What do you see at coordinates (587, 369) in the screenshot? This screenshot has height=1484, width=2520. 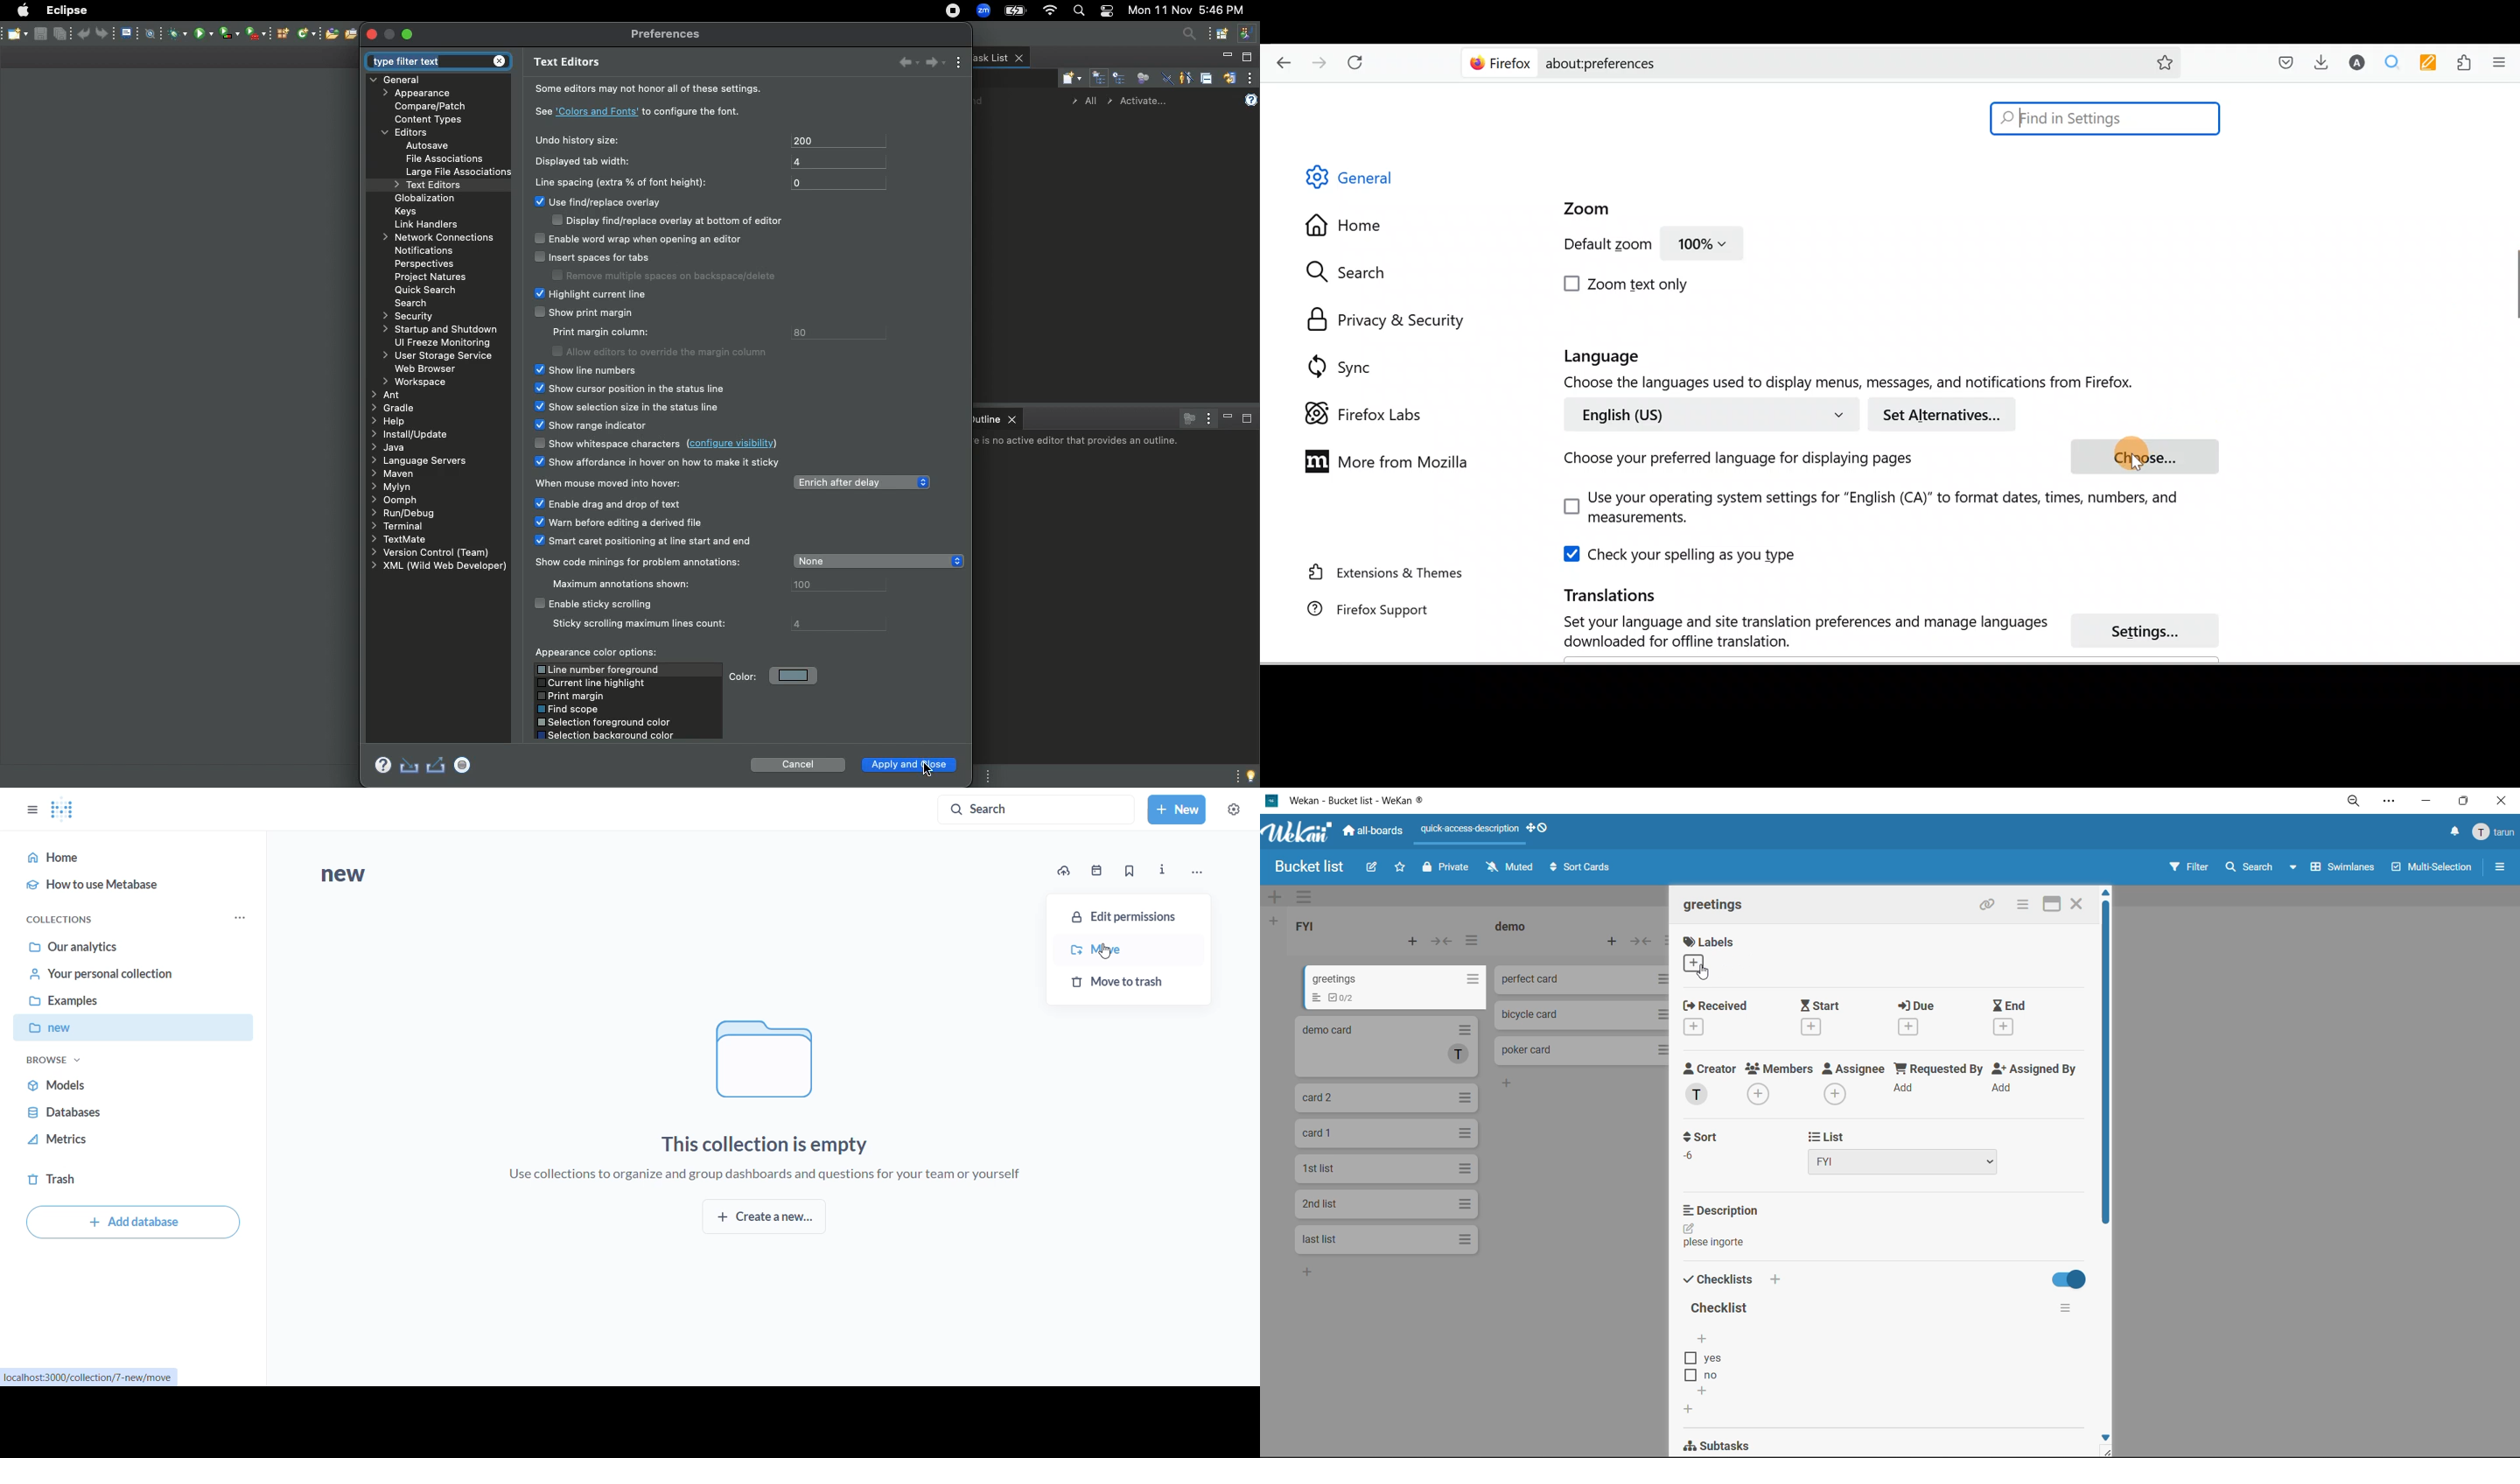 I see `Show line numbers` at bounding box center [587, 369].